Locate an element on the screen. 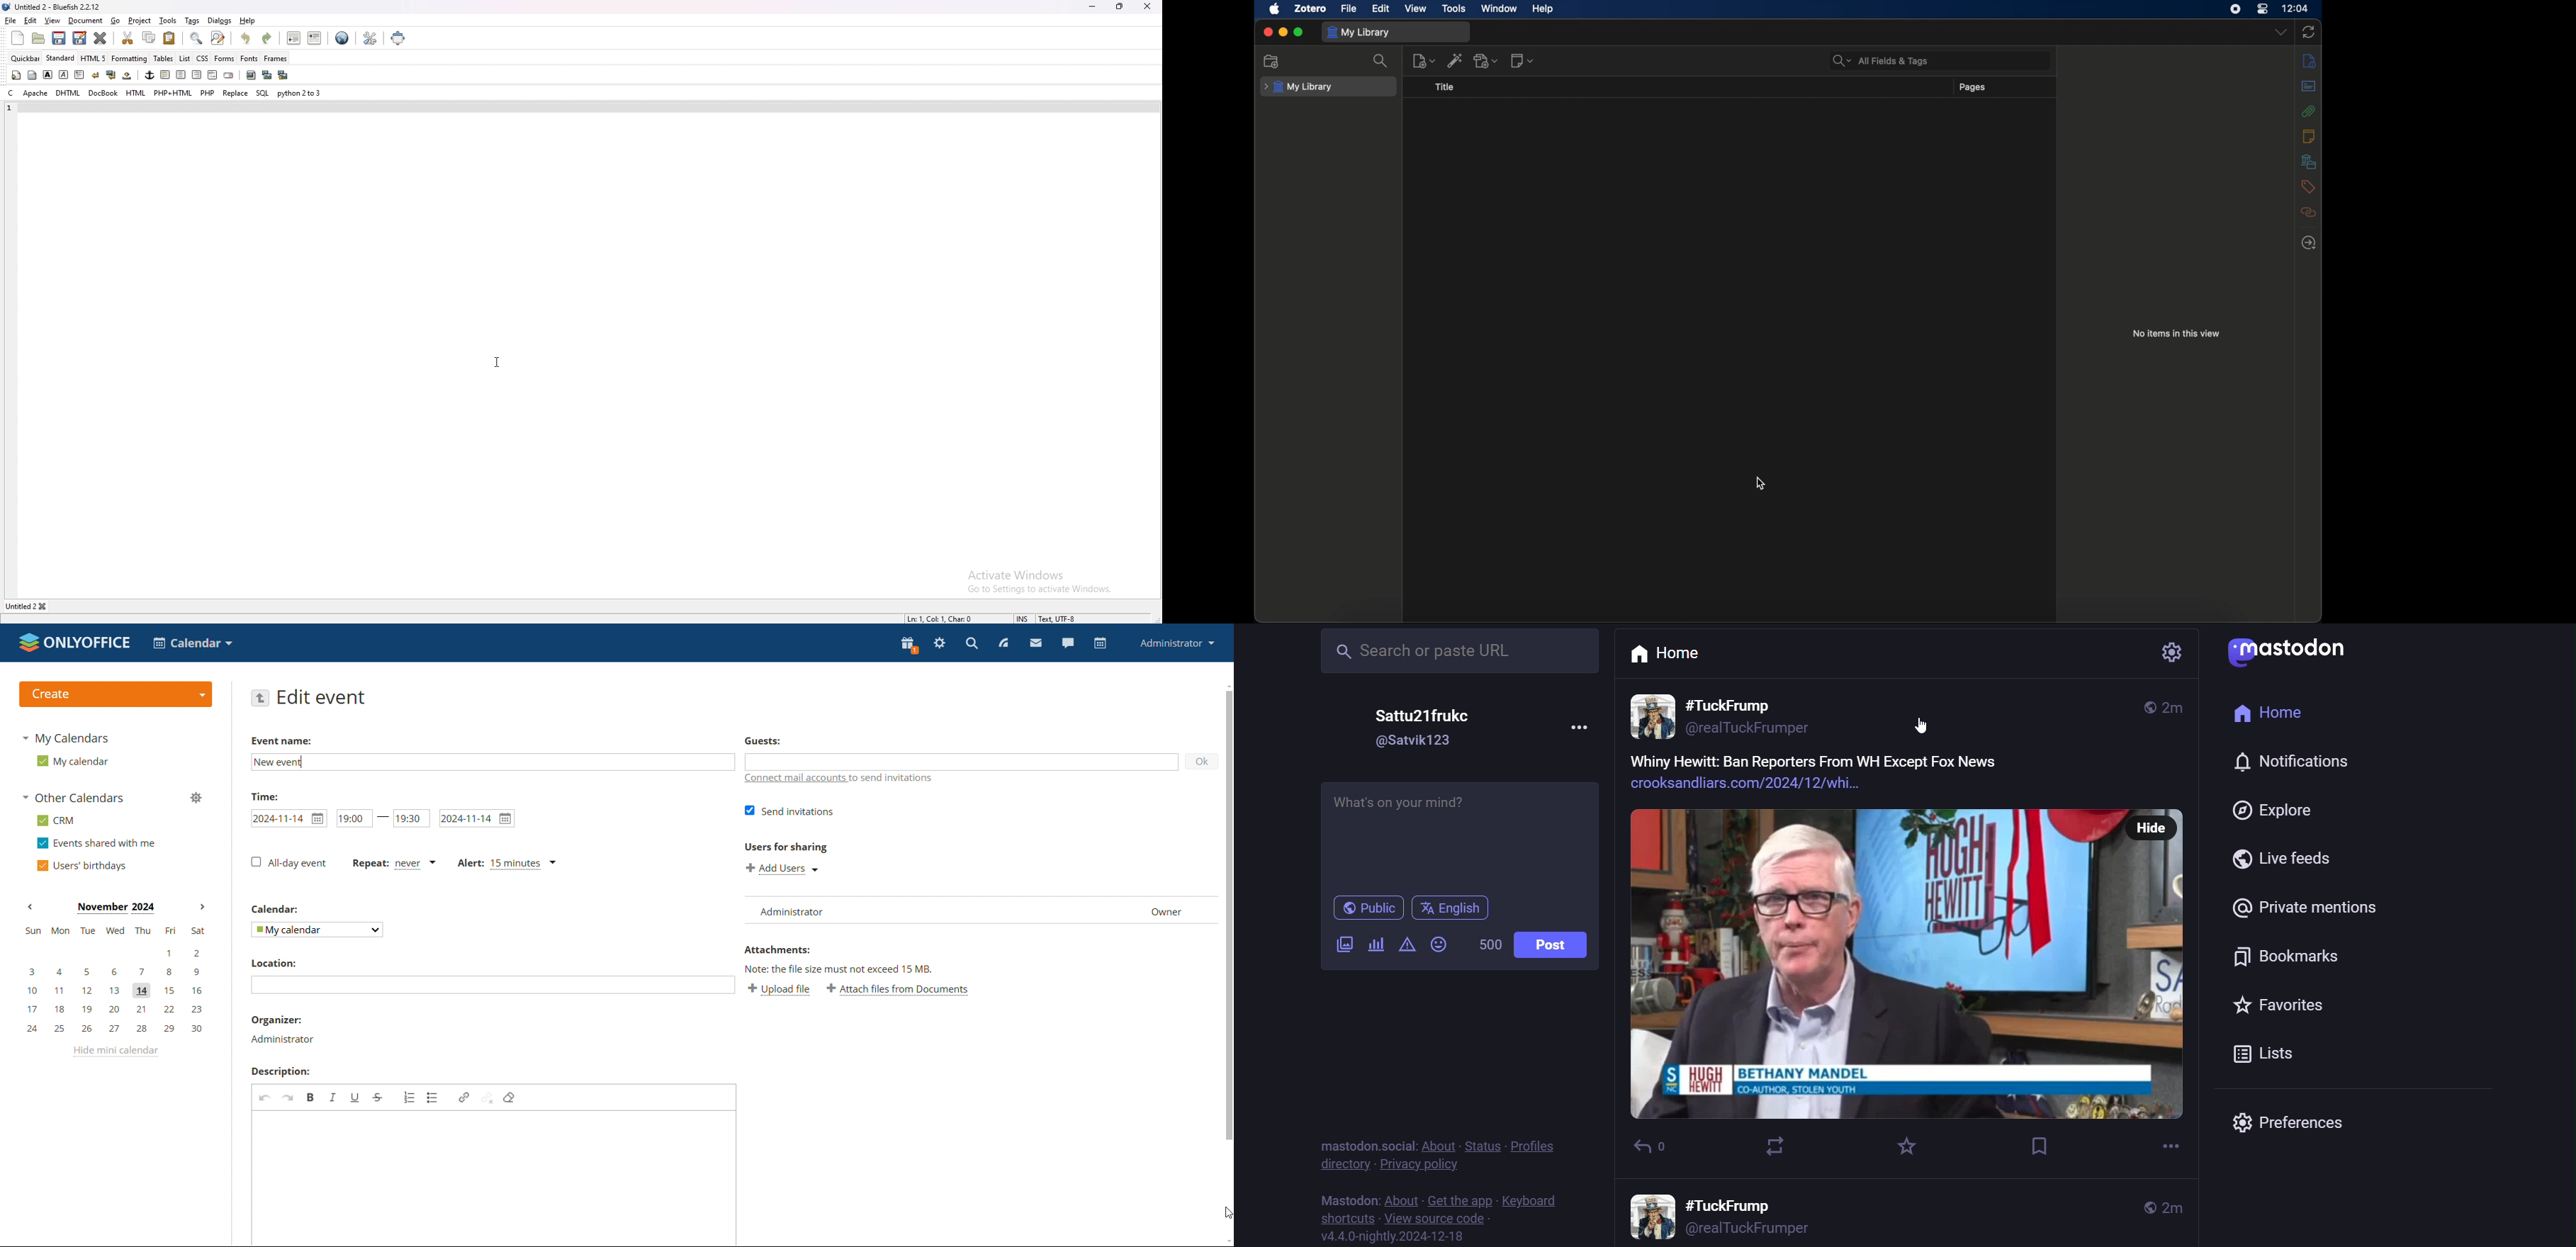  cursor is located at coordinates (496, 361).